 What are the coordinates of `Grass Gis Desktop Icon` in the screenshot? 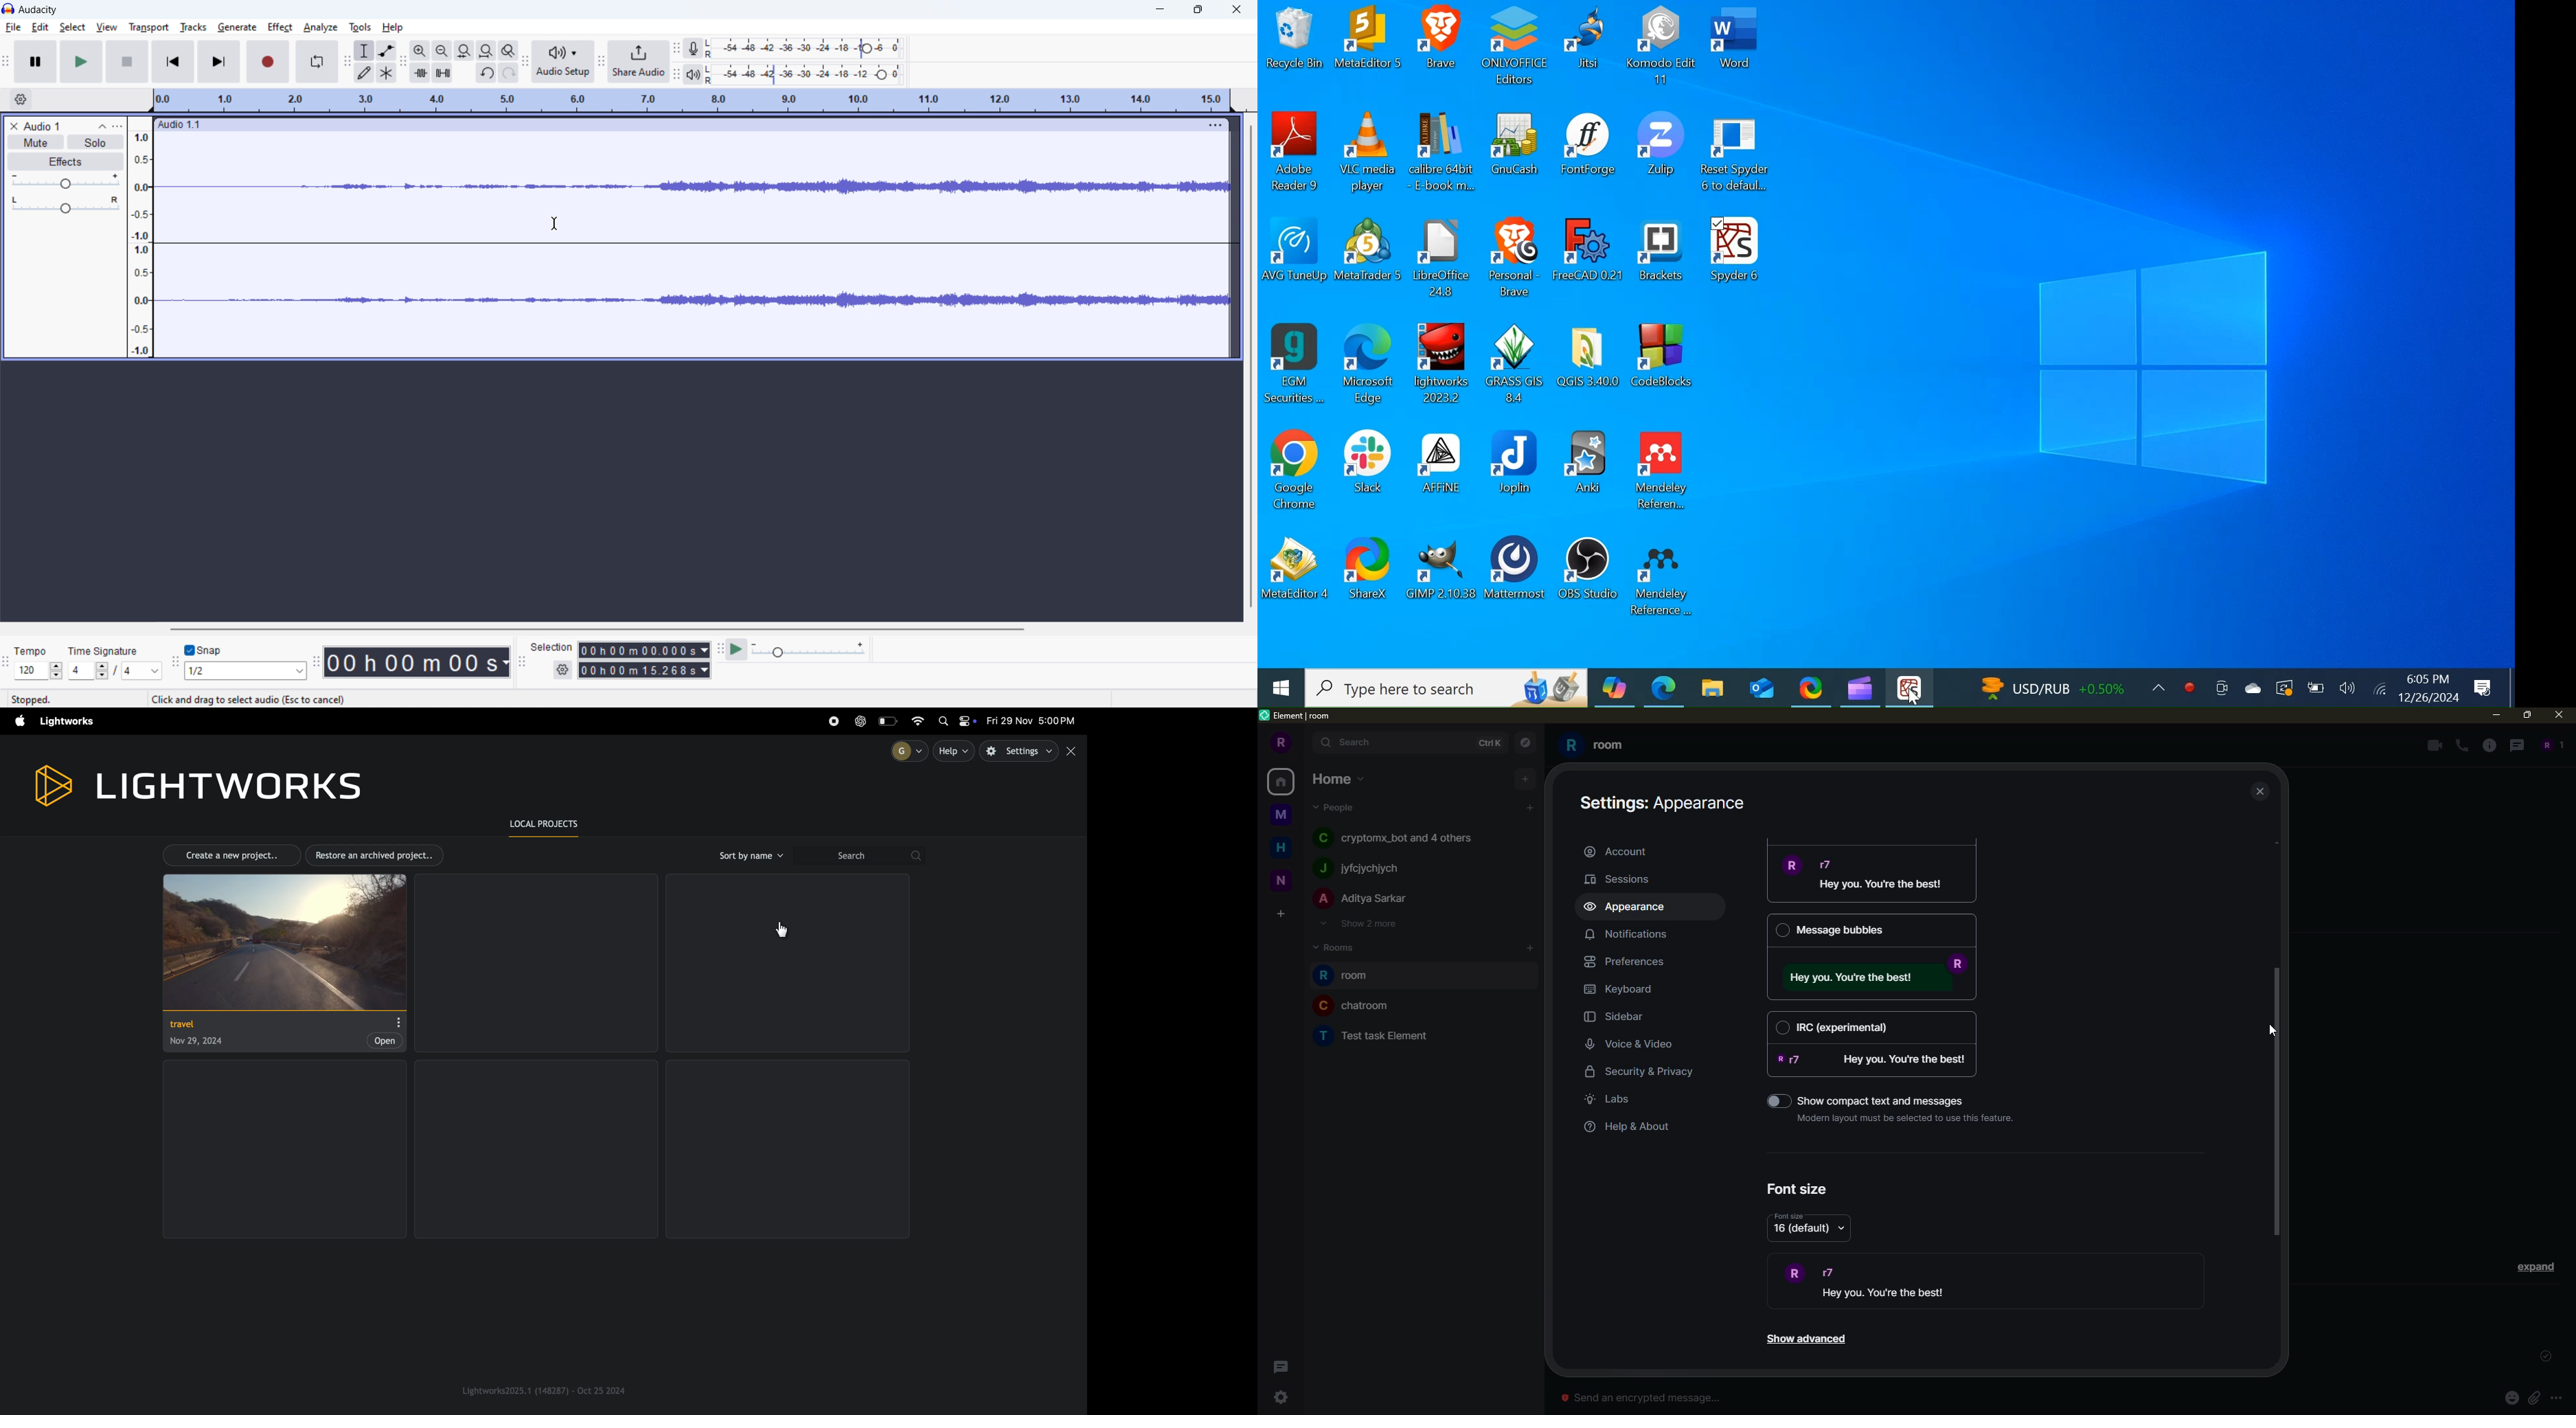 It's located at (1518, 368).